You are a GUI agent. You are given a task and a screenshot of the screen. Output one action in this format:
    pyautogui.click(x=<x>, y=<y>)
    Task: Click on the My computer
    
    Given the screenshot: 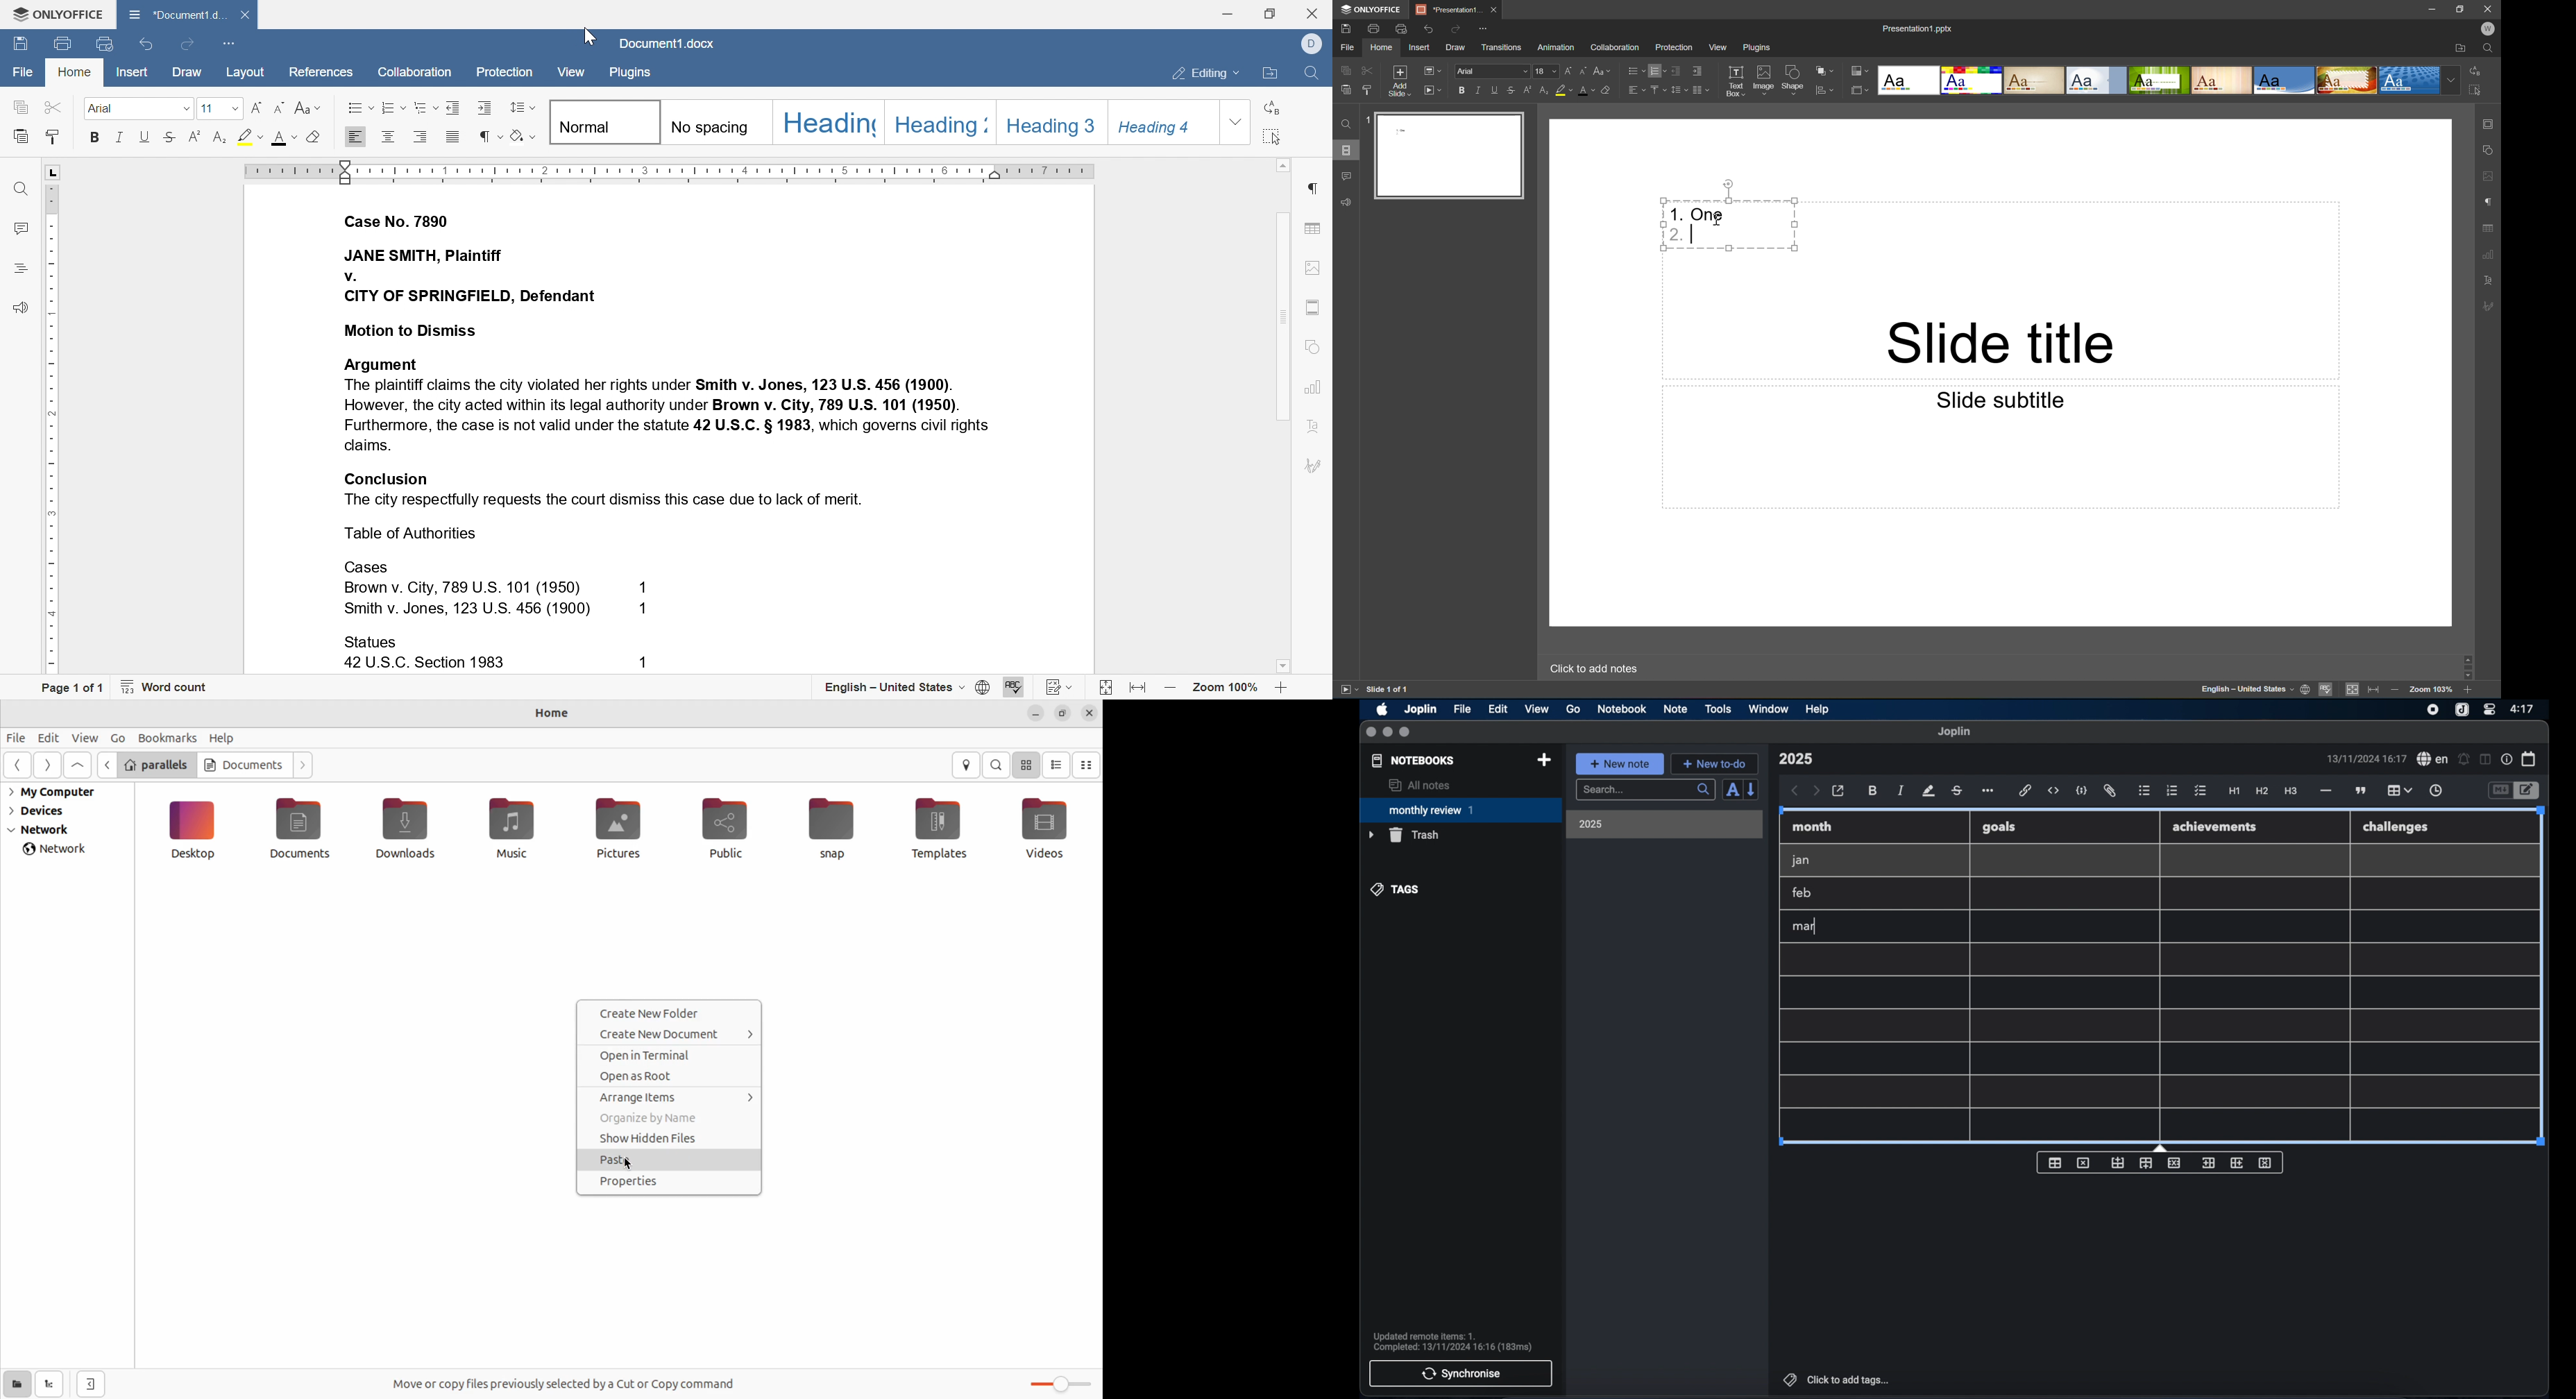 What is the action you would take?
    pyautogui.click(x=58, y=793)
    